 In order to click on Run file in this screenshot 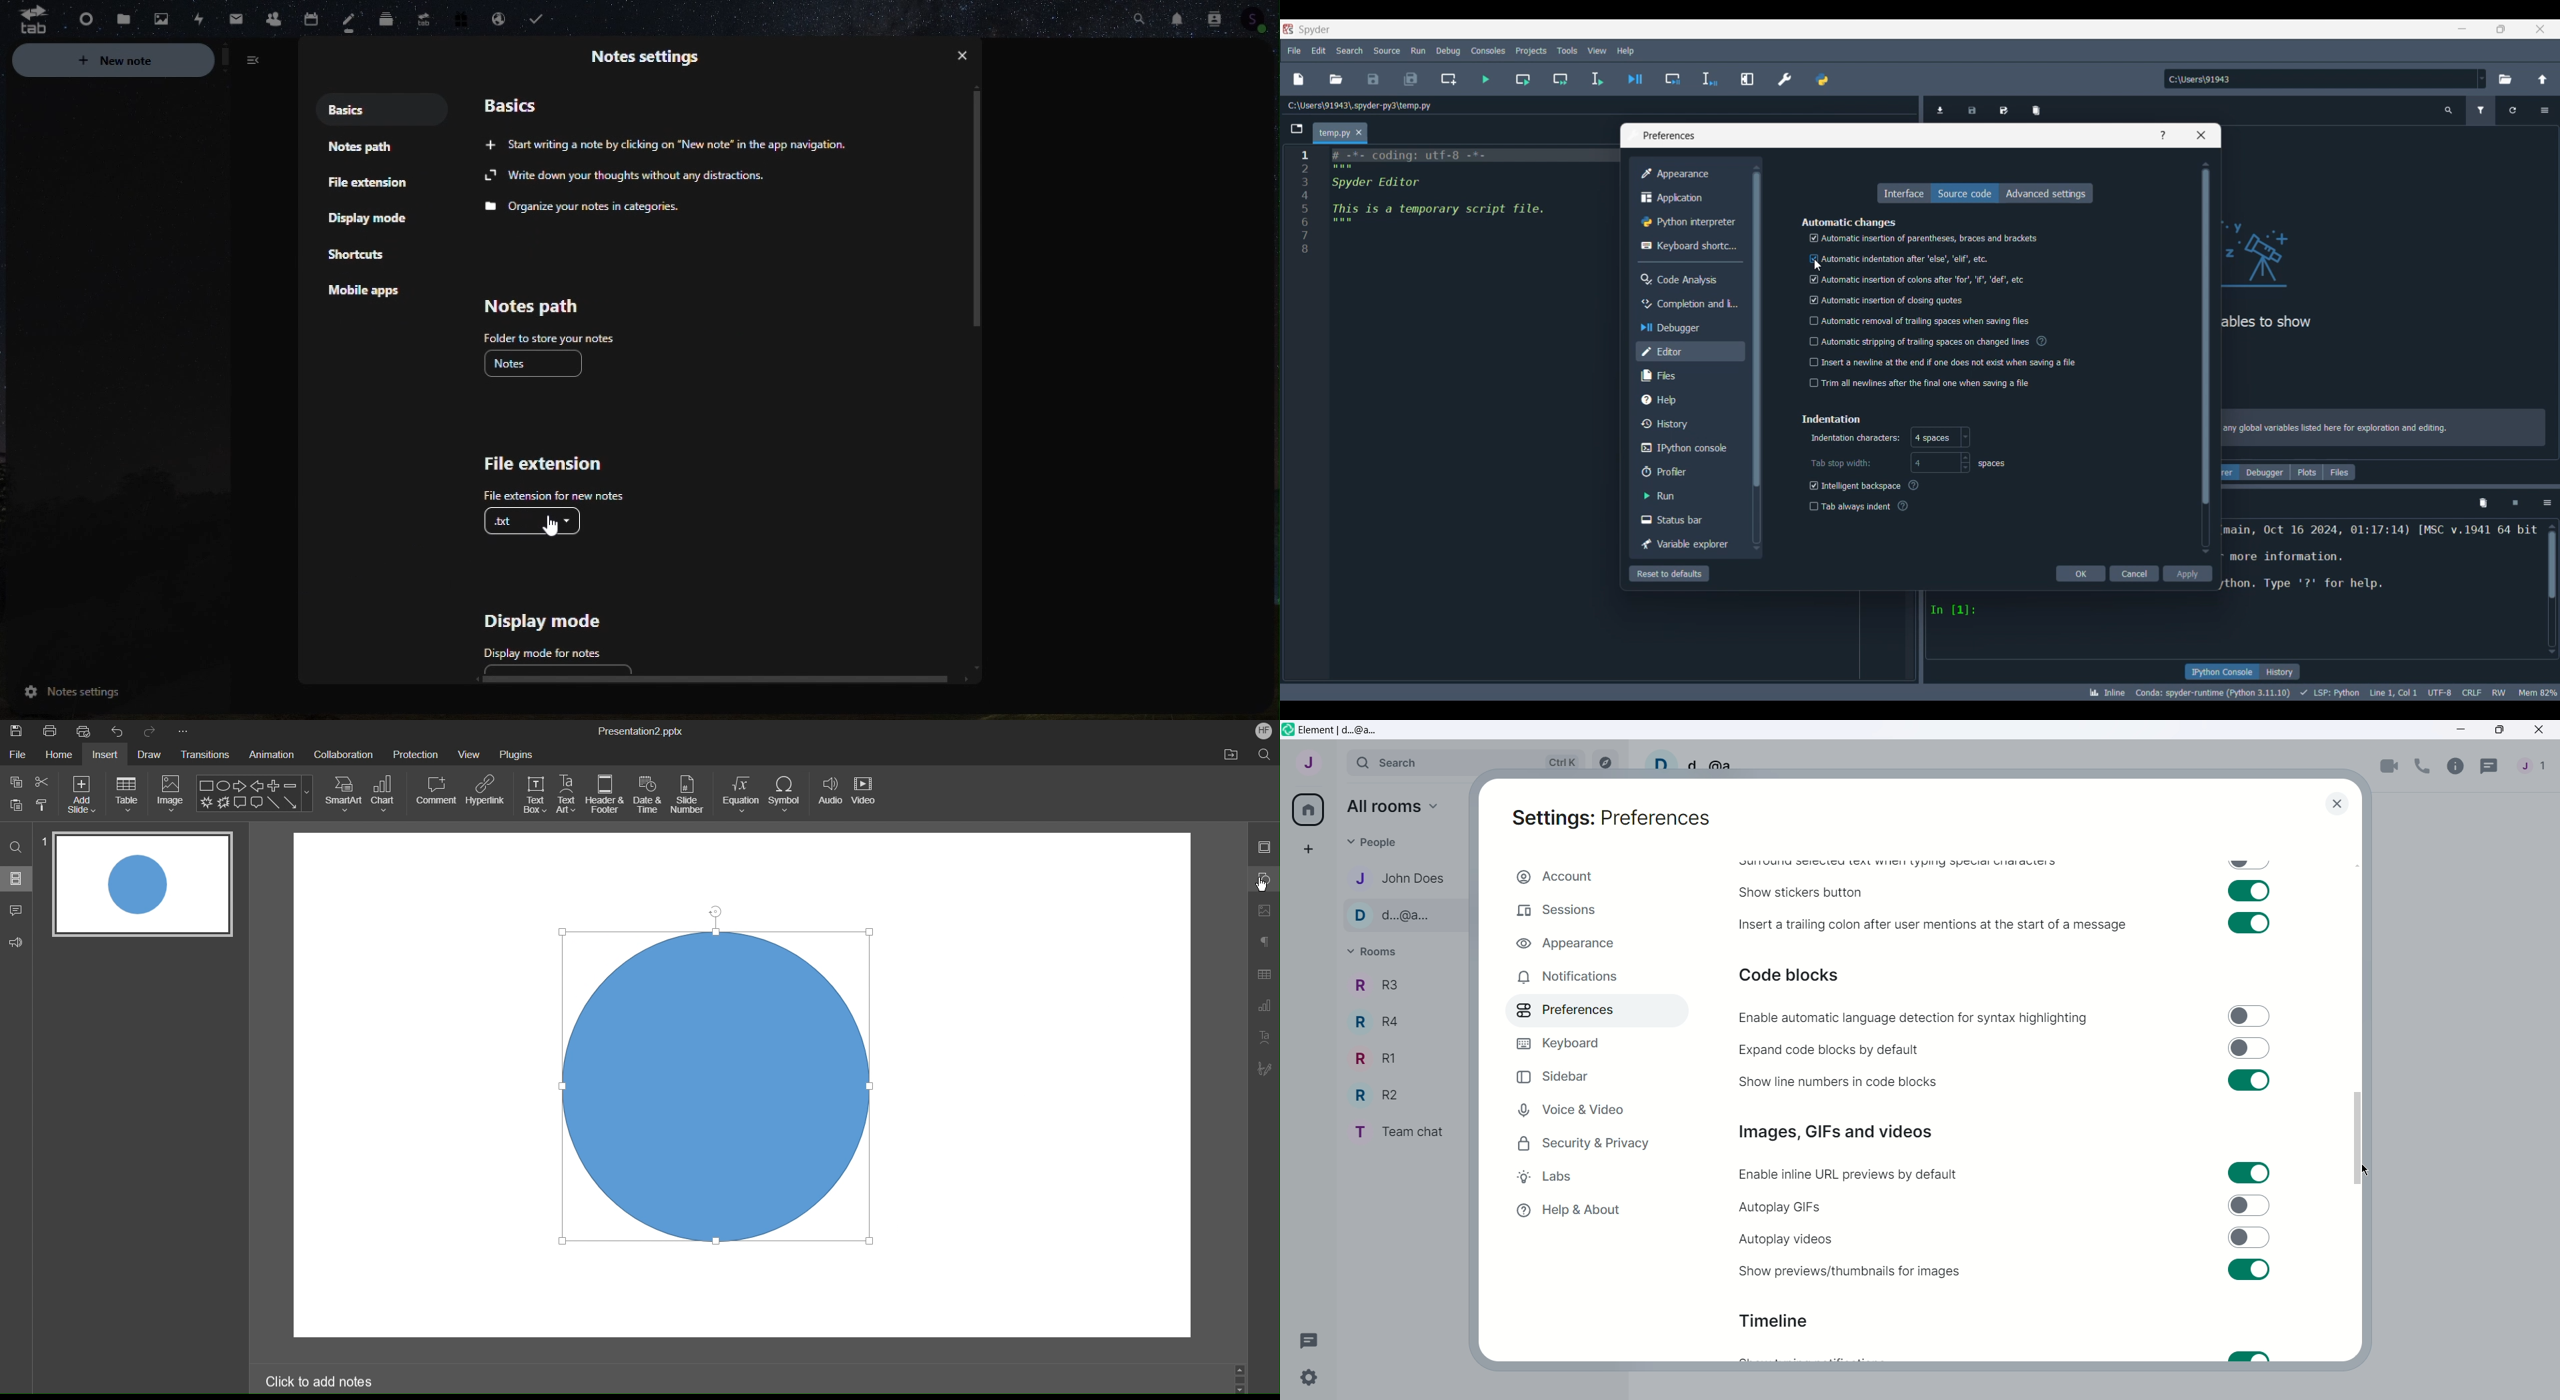, I will do `click(1486, 79)`.